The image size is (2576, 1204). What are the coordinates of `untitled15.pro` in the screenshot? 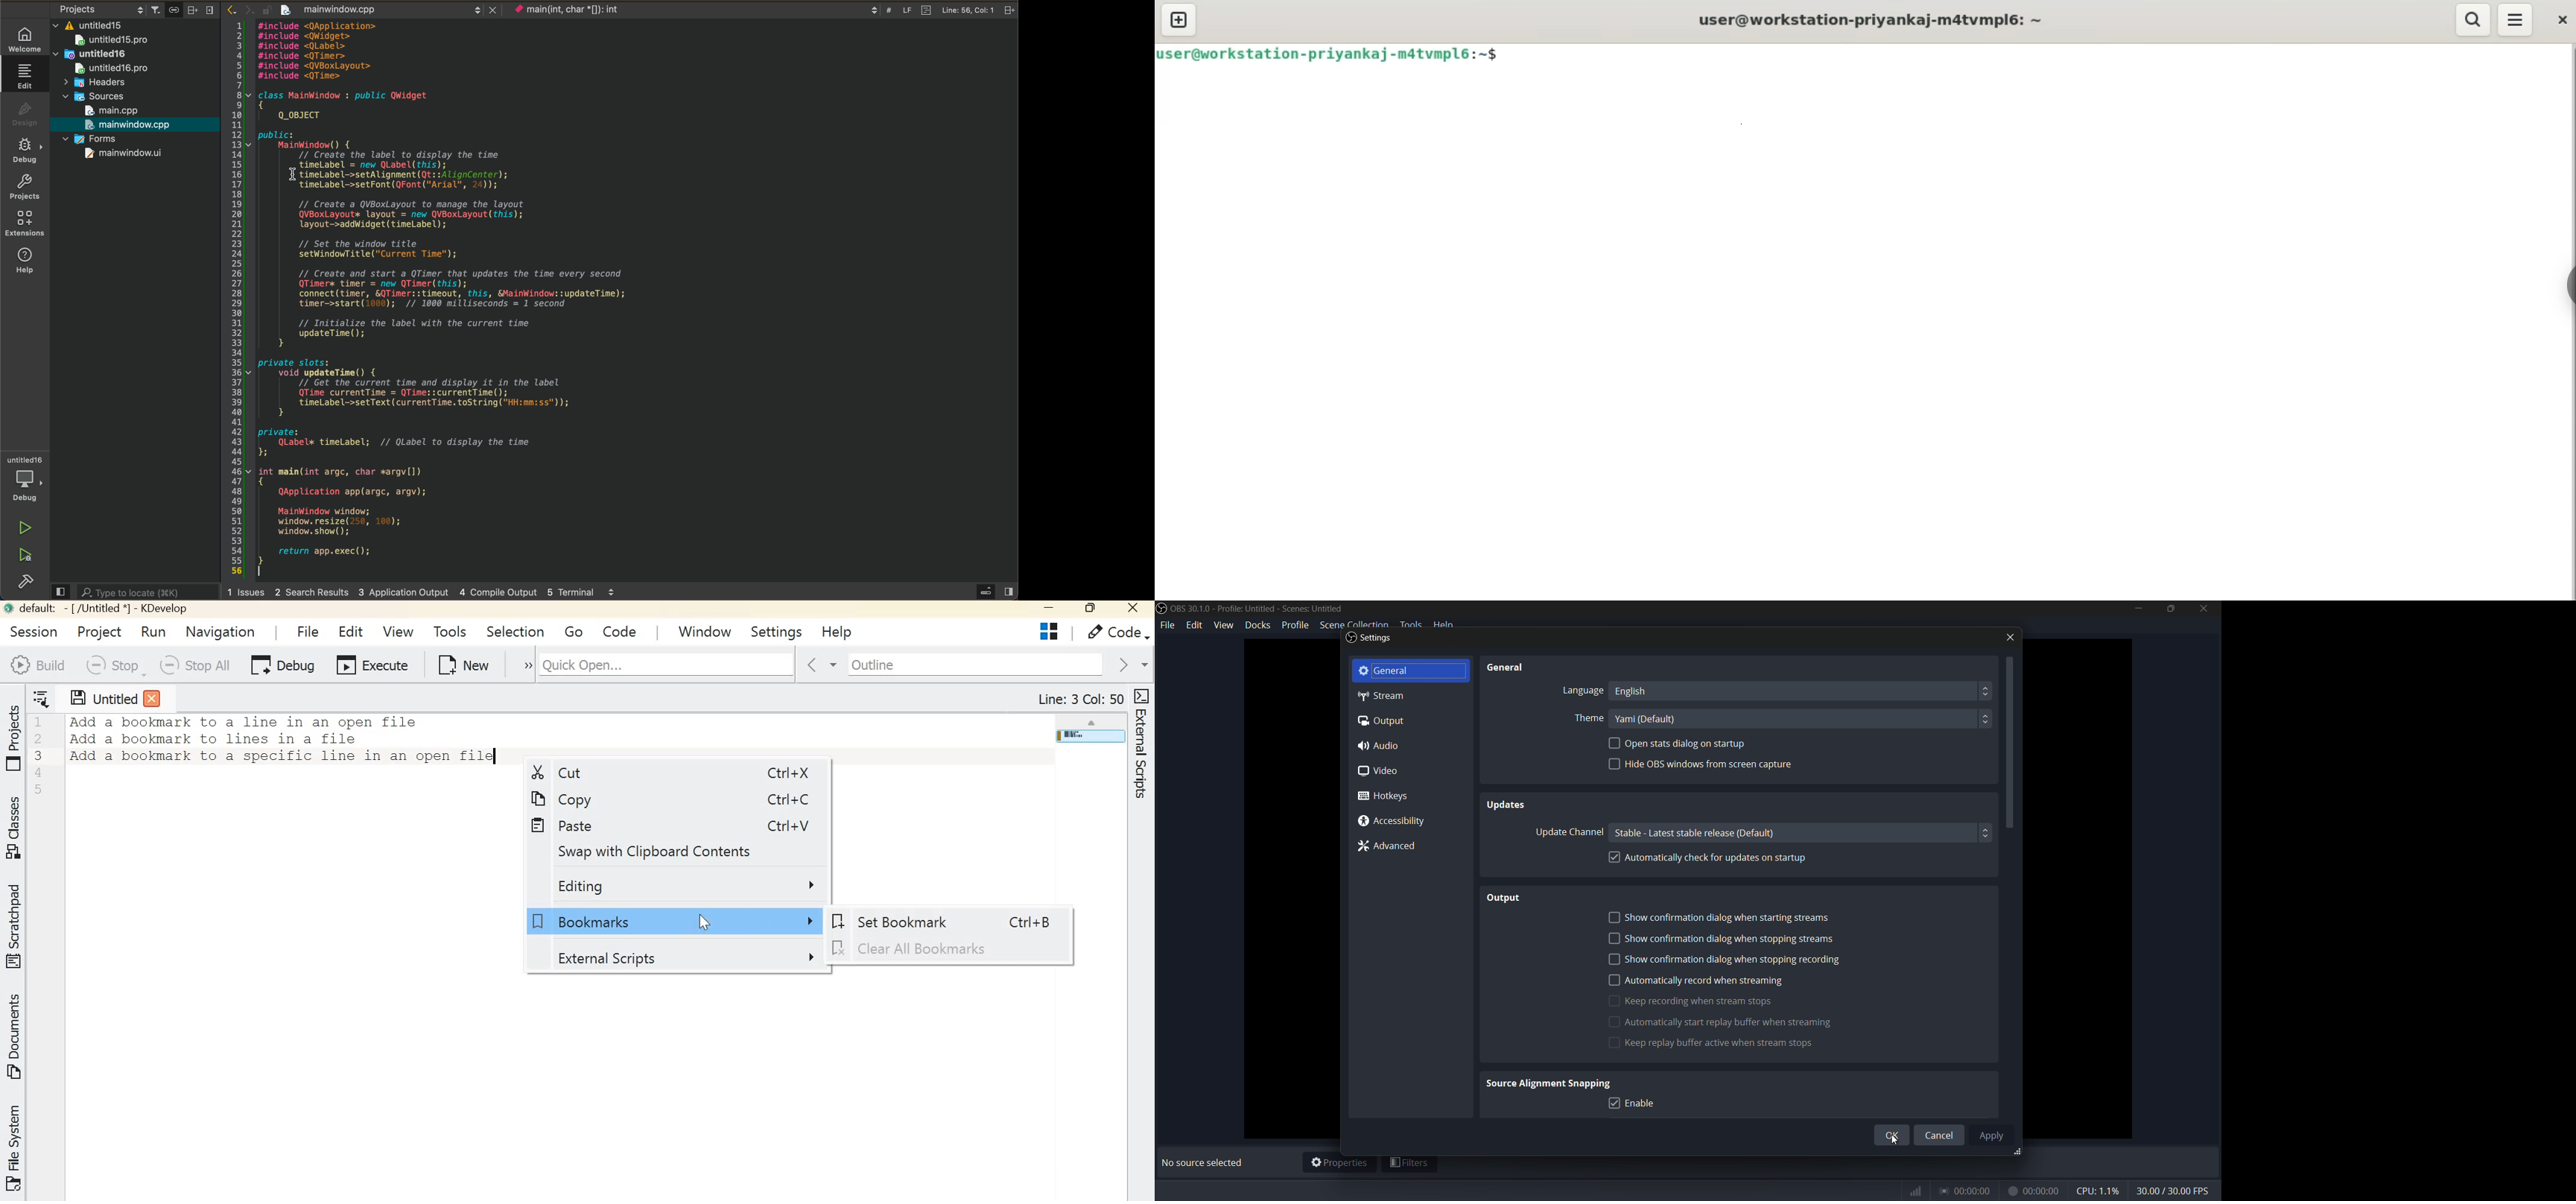 It's located at (134, 40).